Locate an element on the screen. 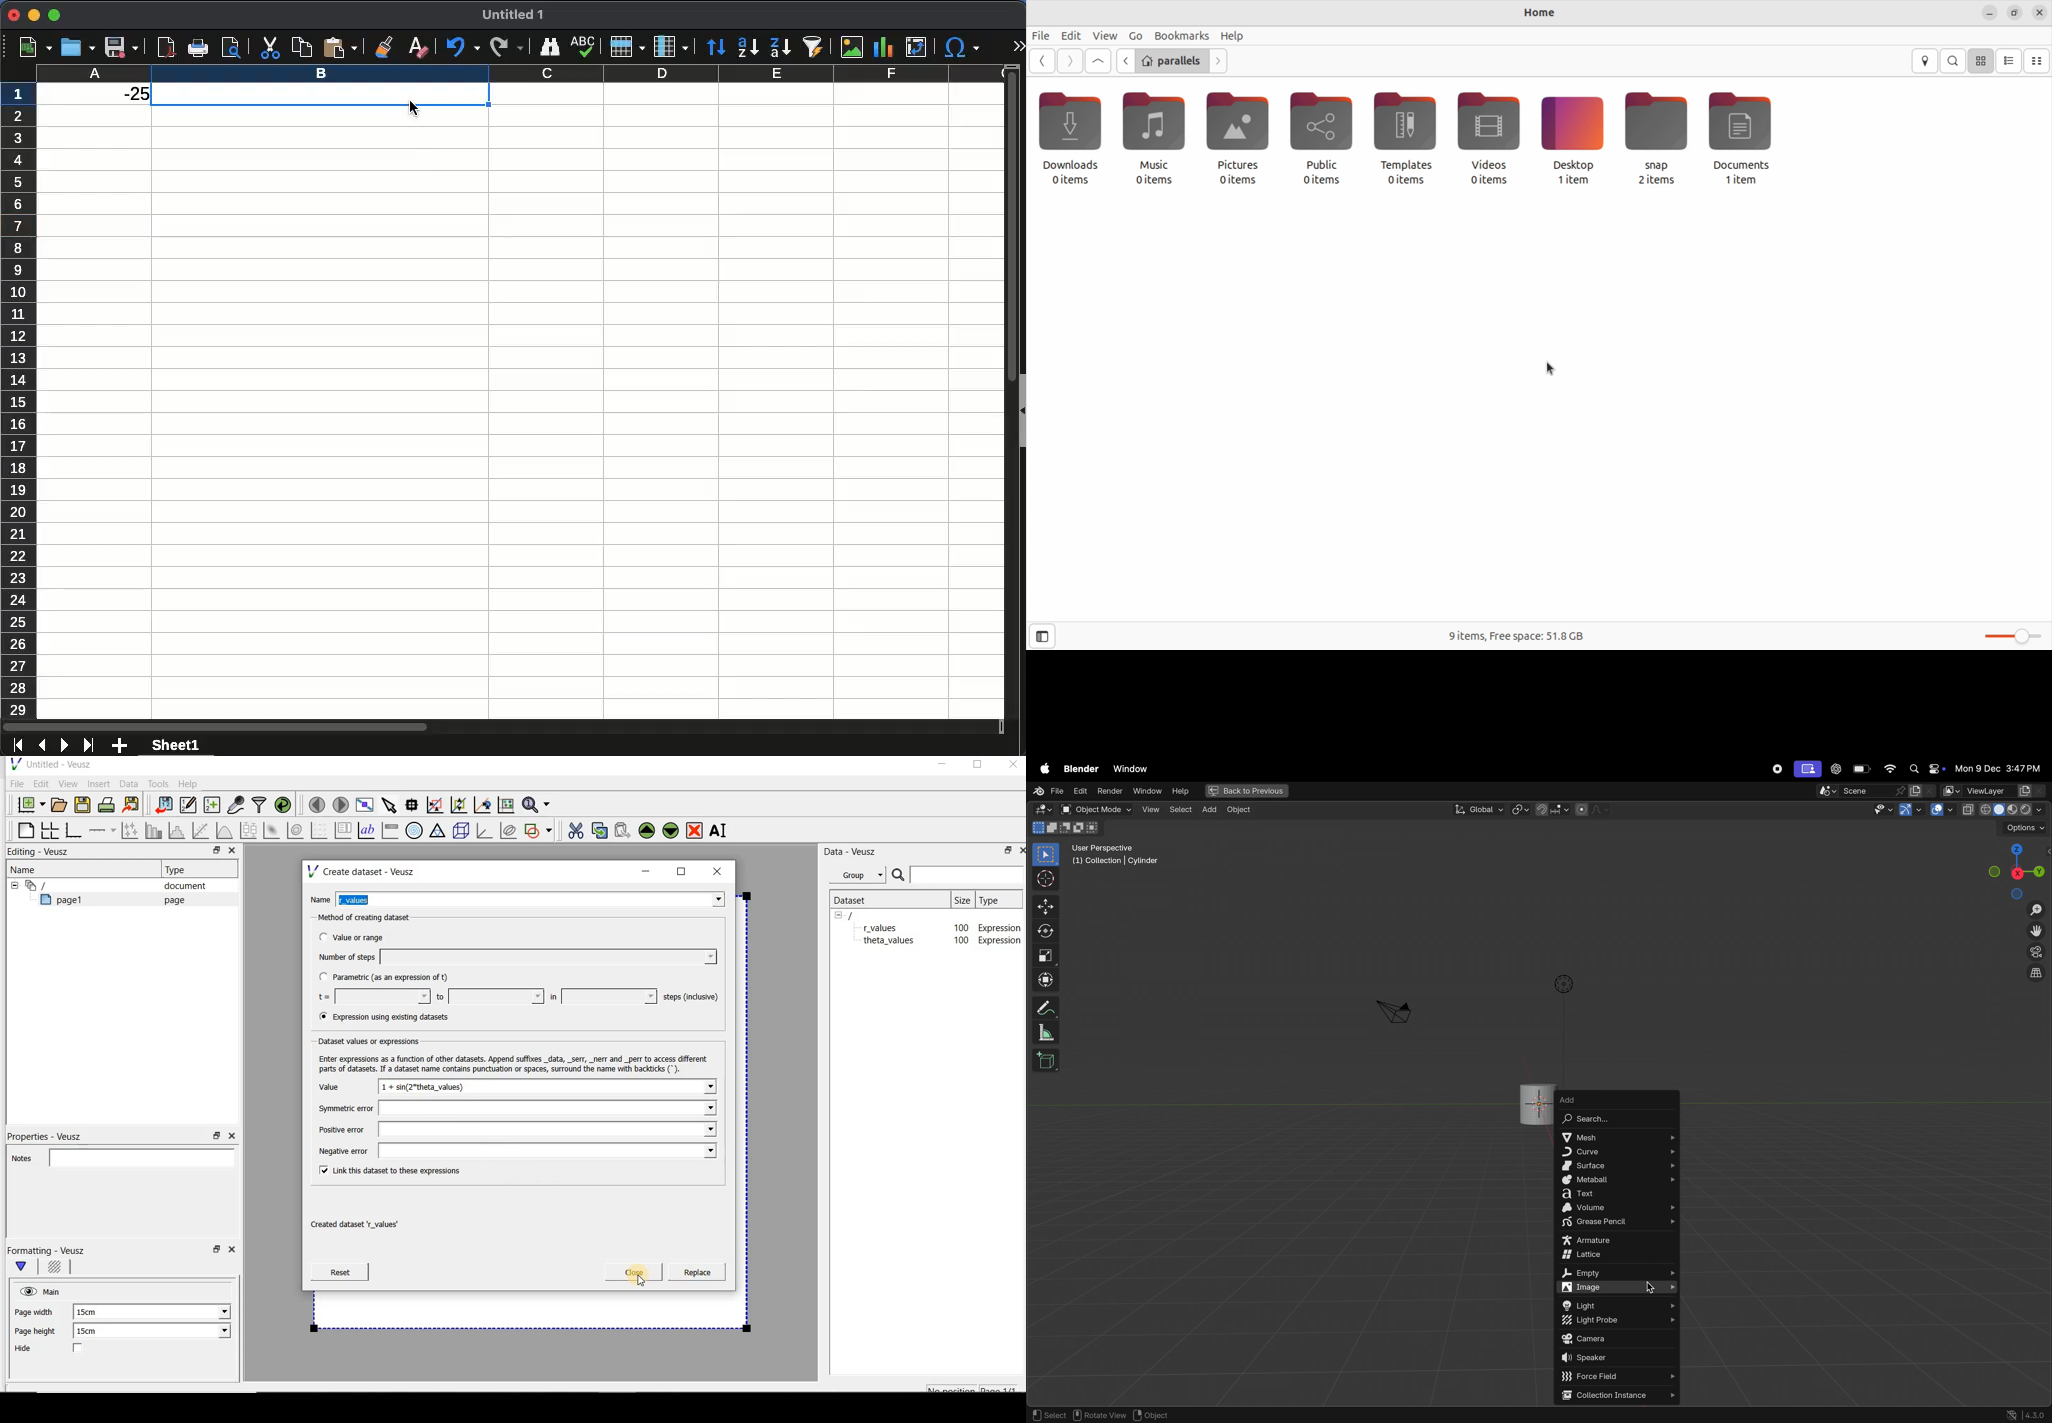  pivot character is located at coordinates (918, 44).